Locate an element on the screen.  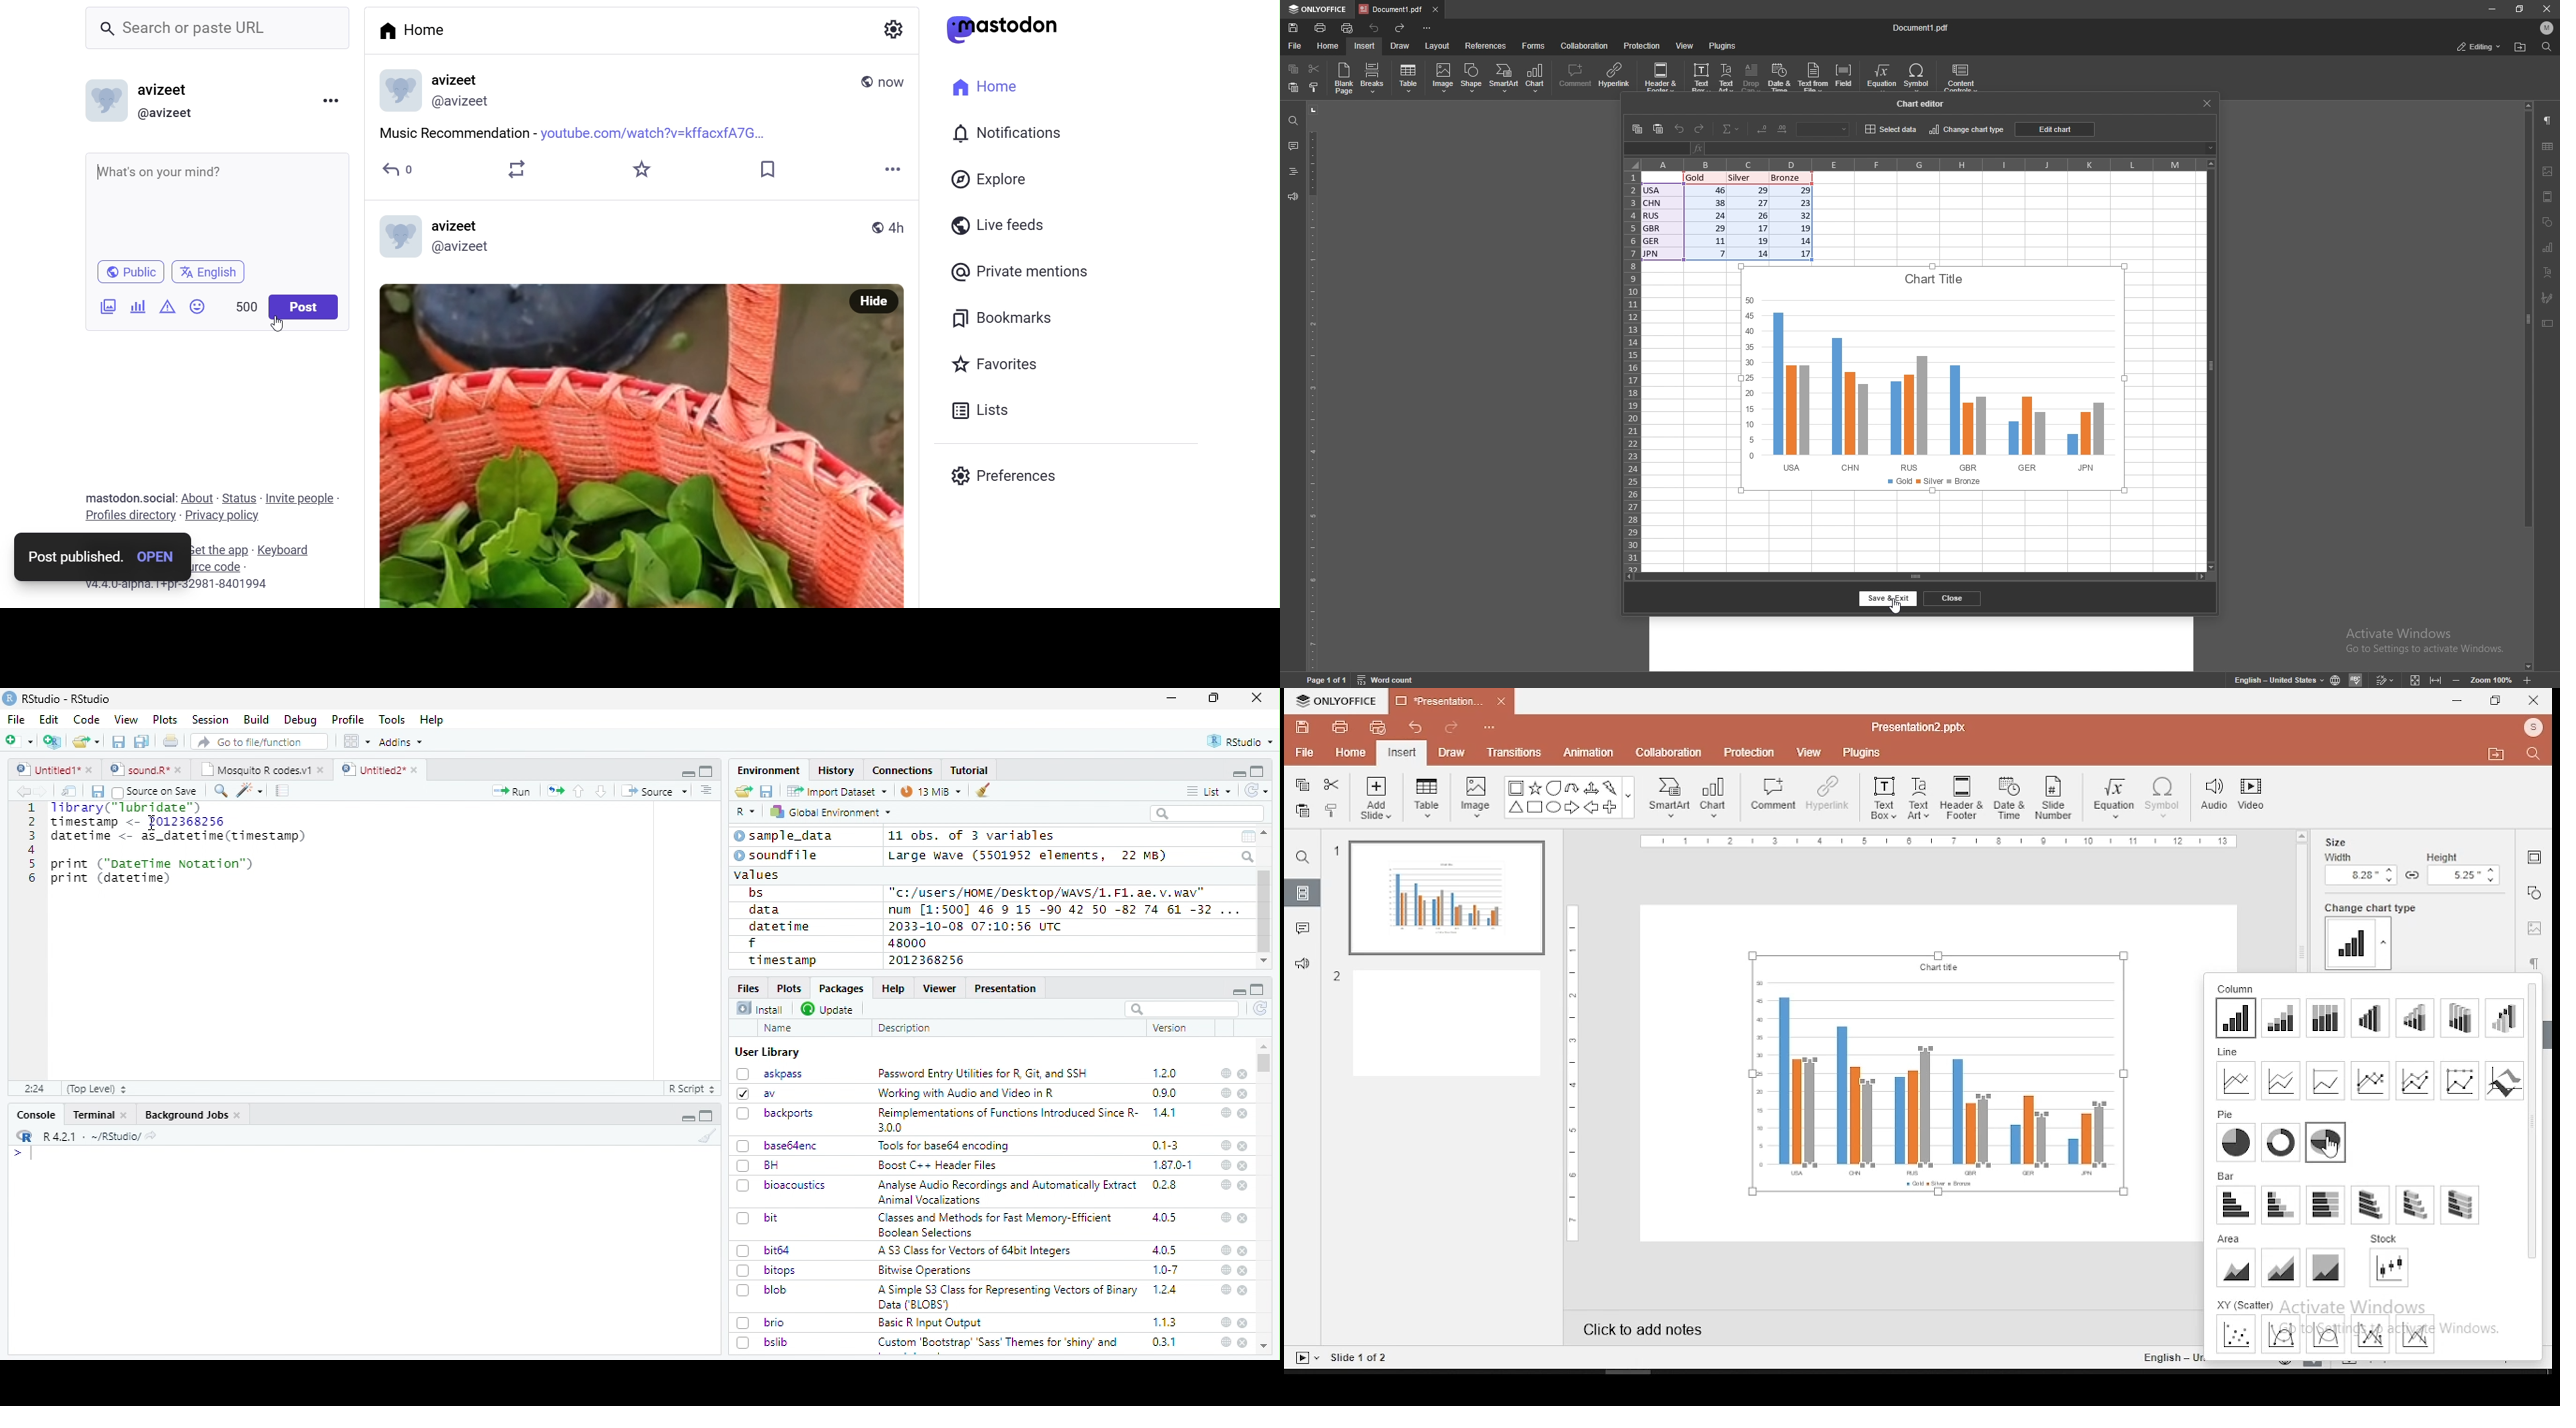
help is located at coordinates (1225, 1112).